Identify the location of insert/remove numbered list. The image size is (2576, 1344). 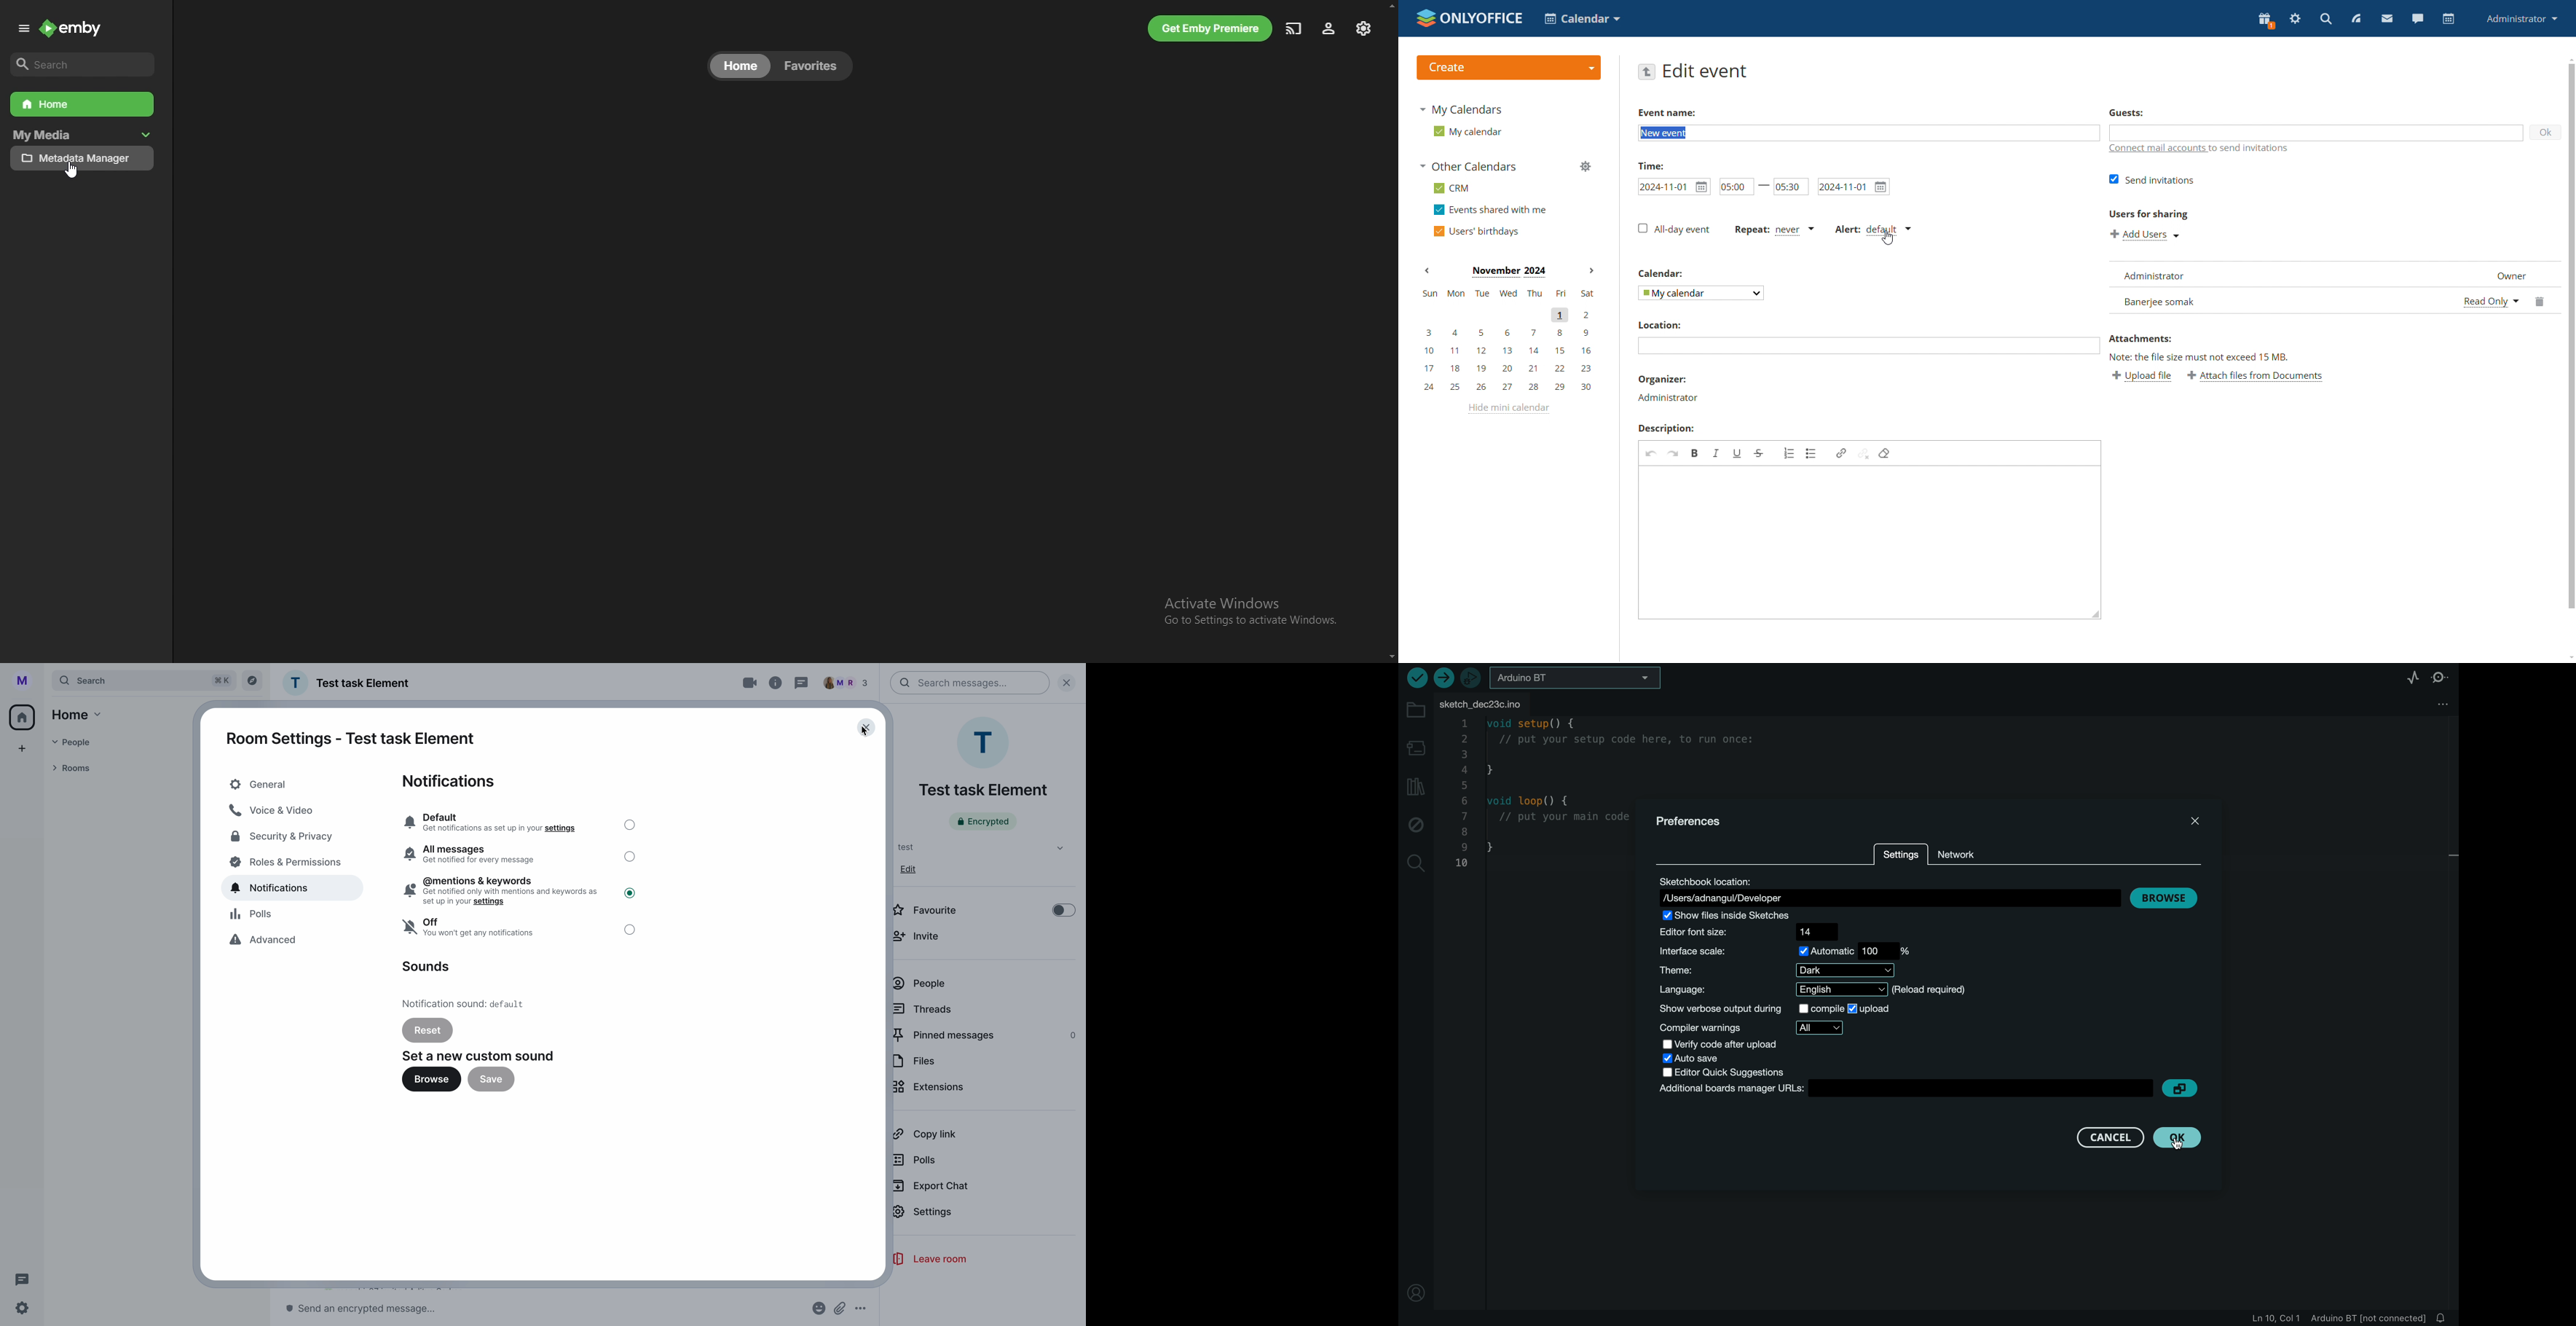
(1790, 453).